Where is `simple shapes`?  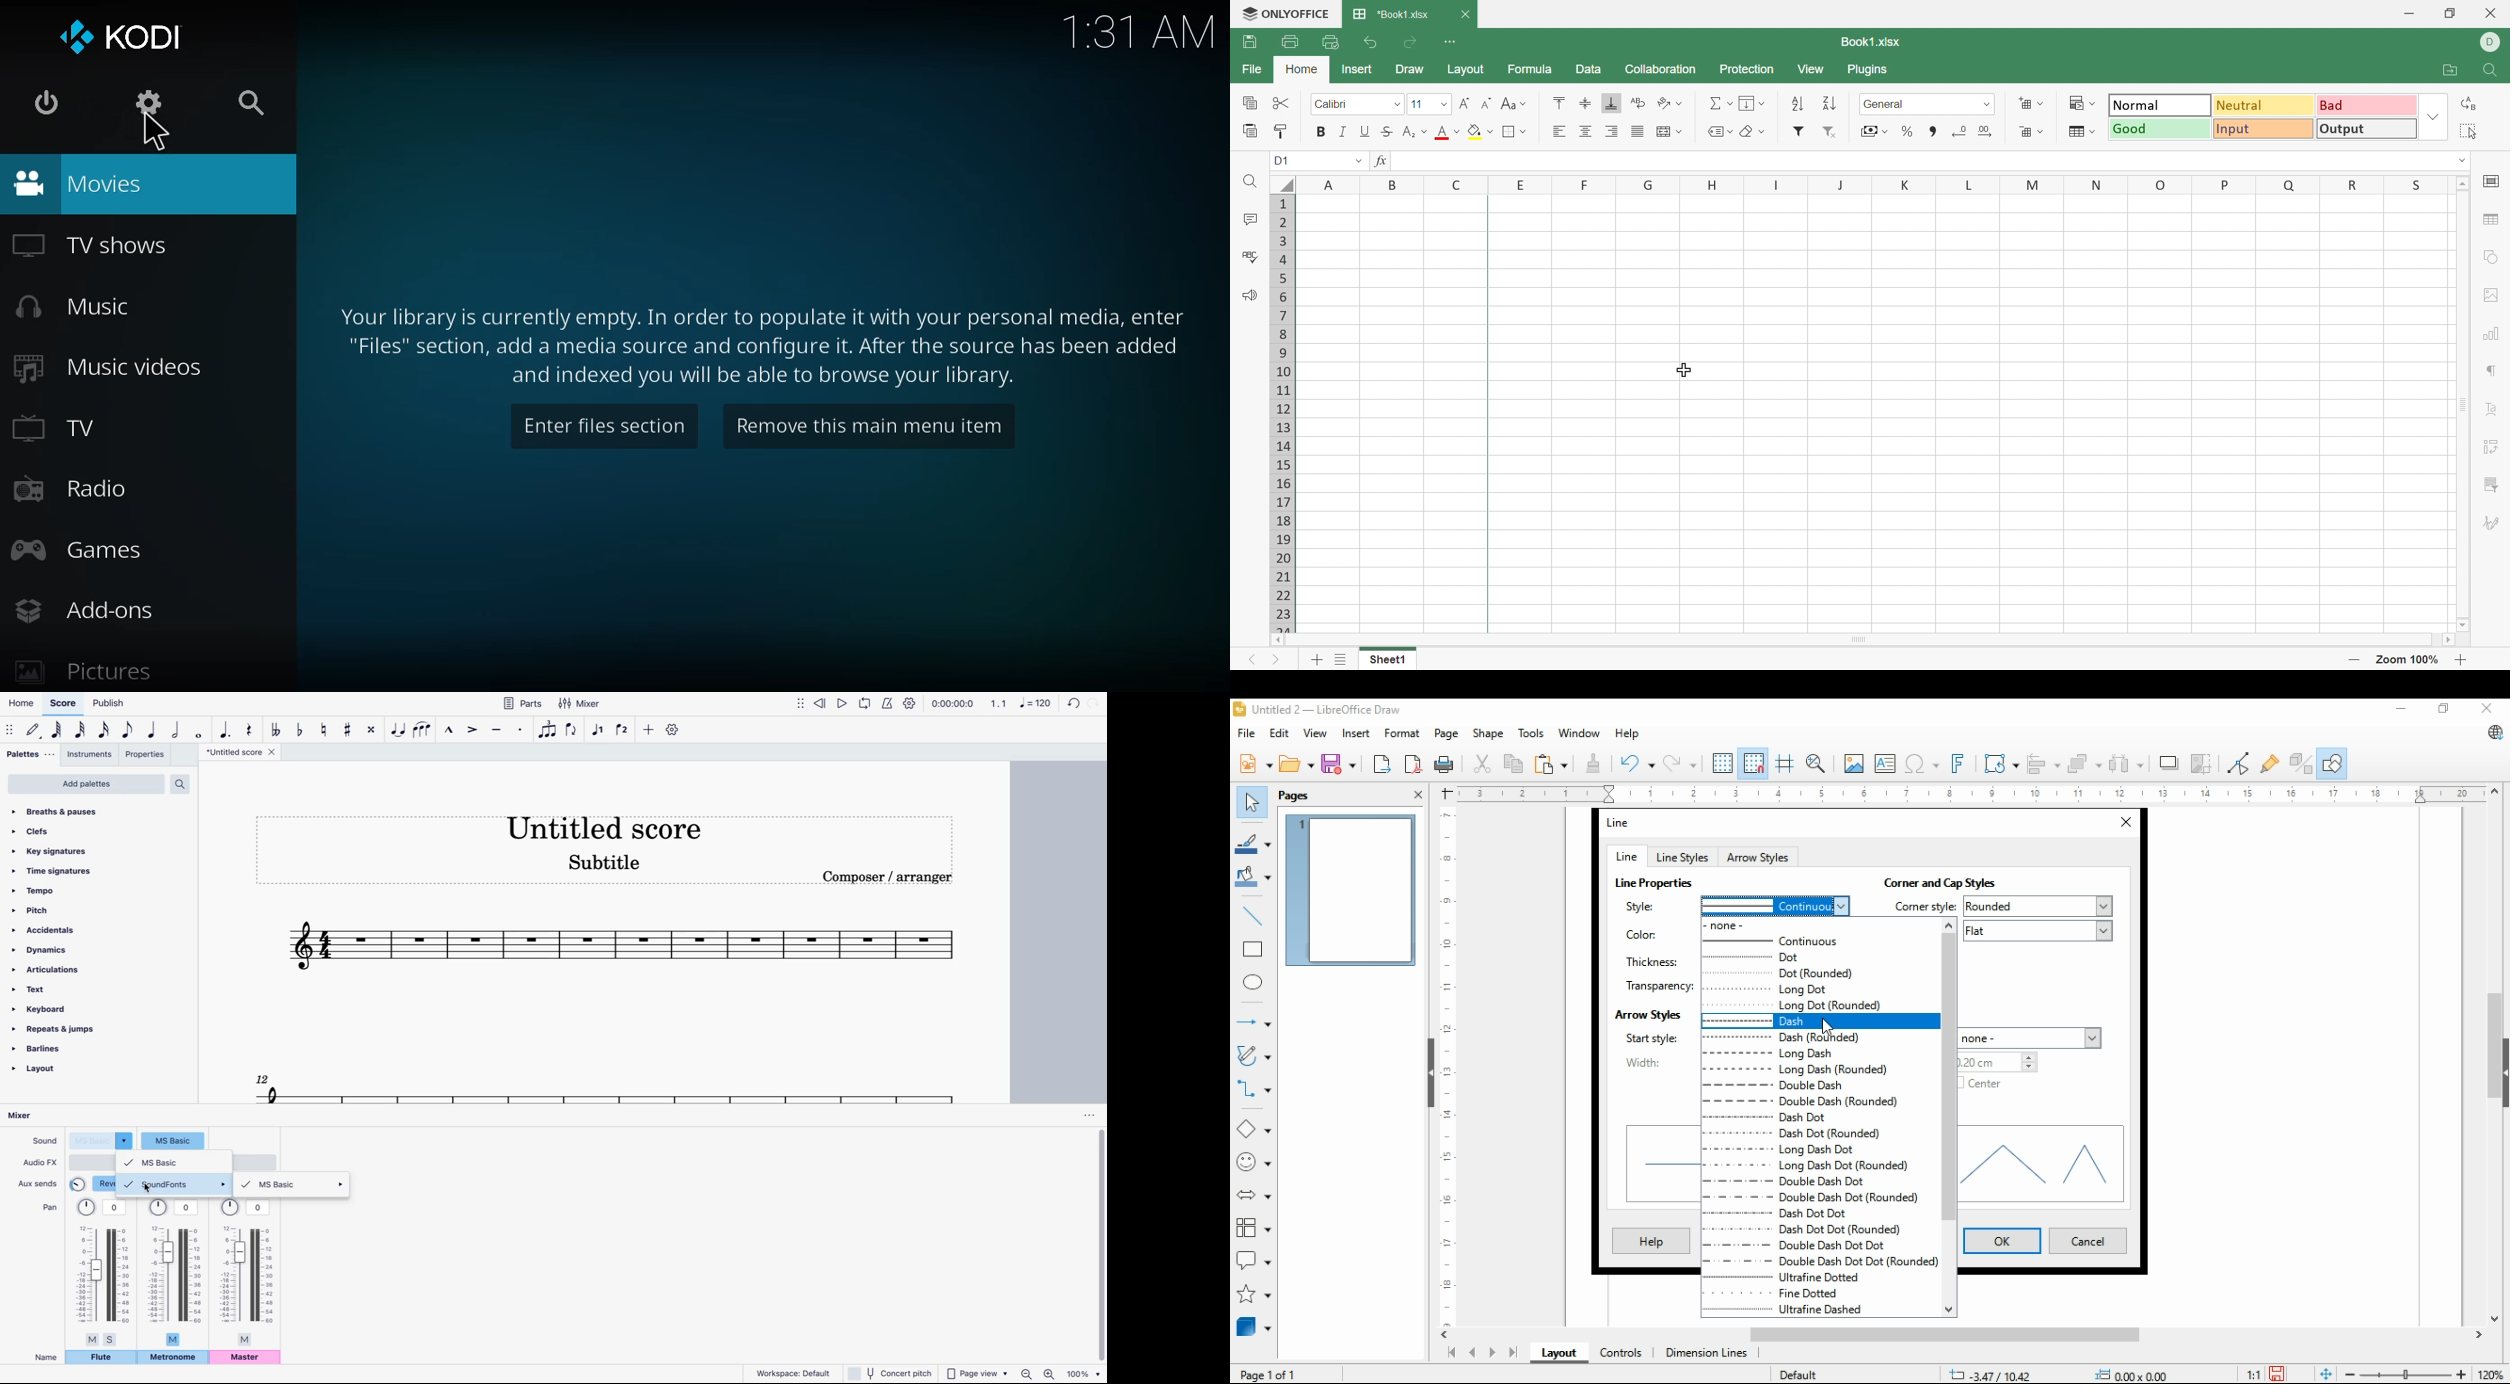
simple shapes is located at coordinates (1255, 1128).